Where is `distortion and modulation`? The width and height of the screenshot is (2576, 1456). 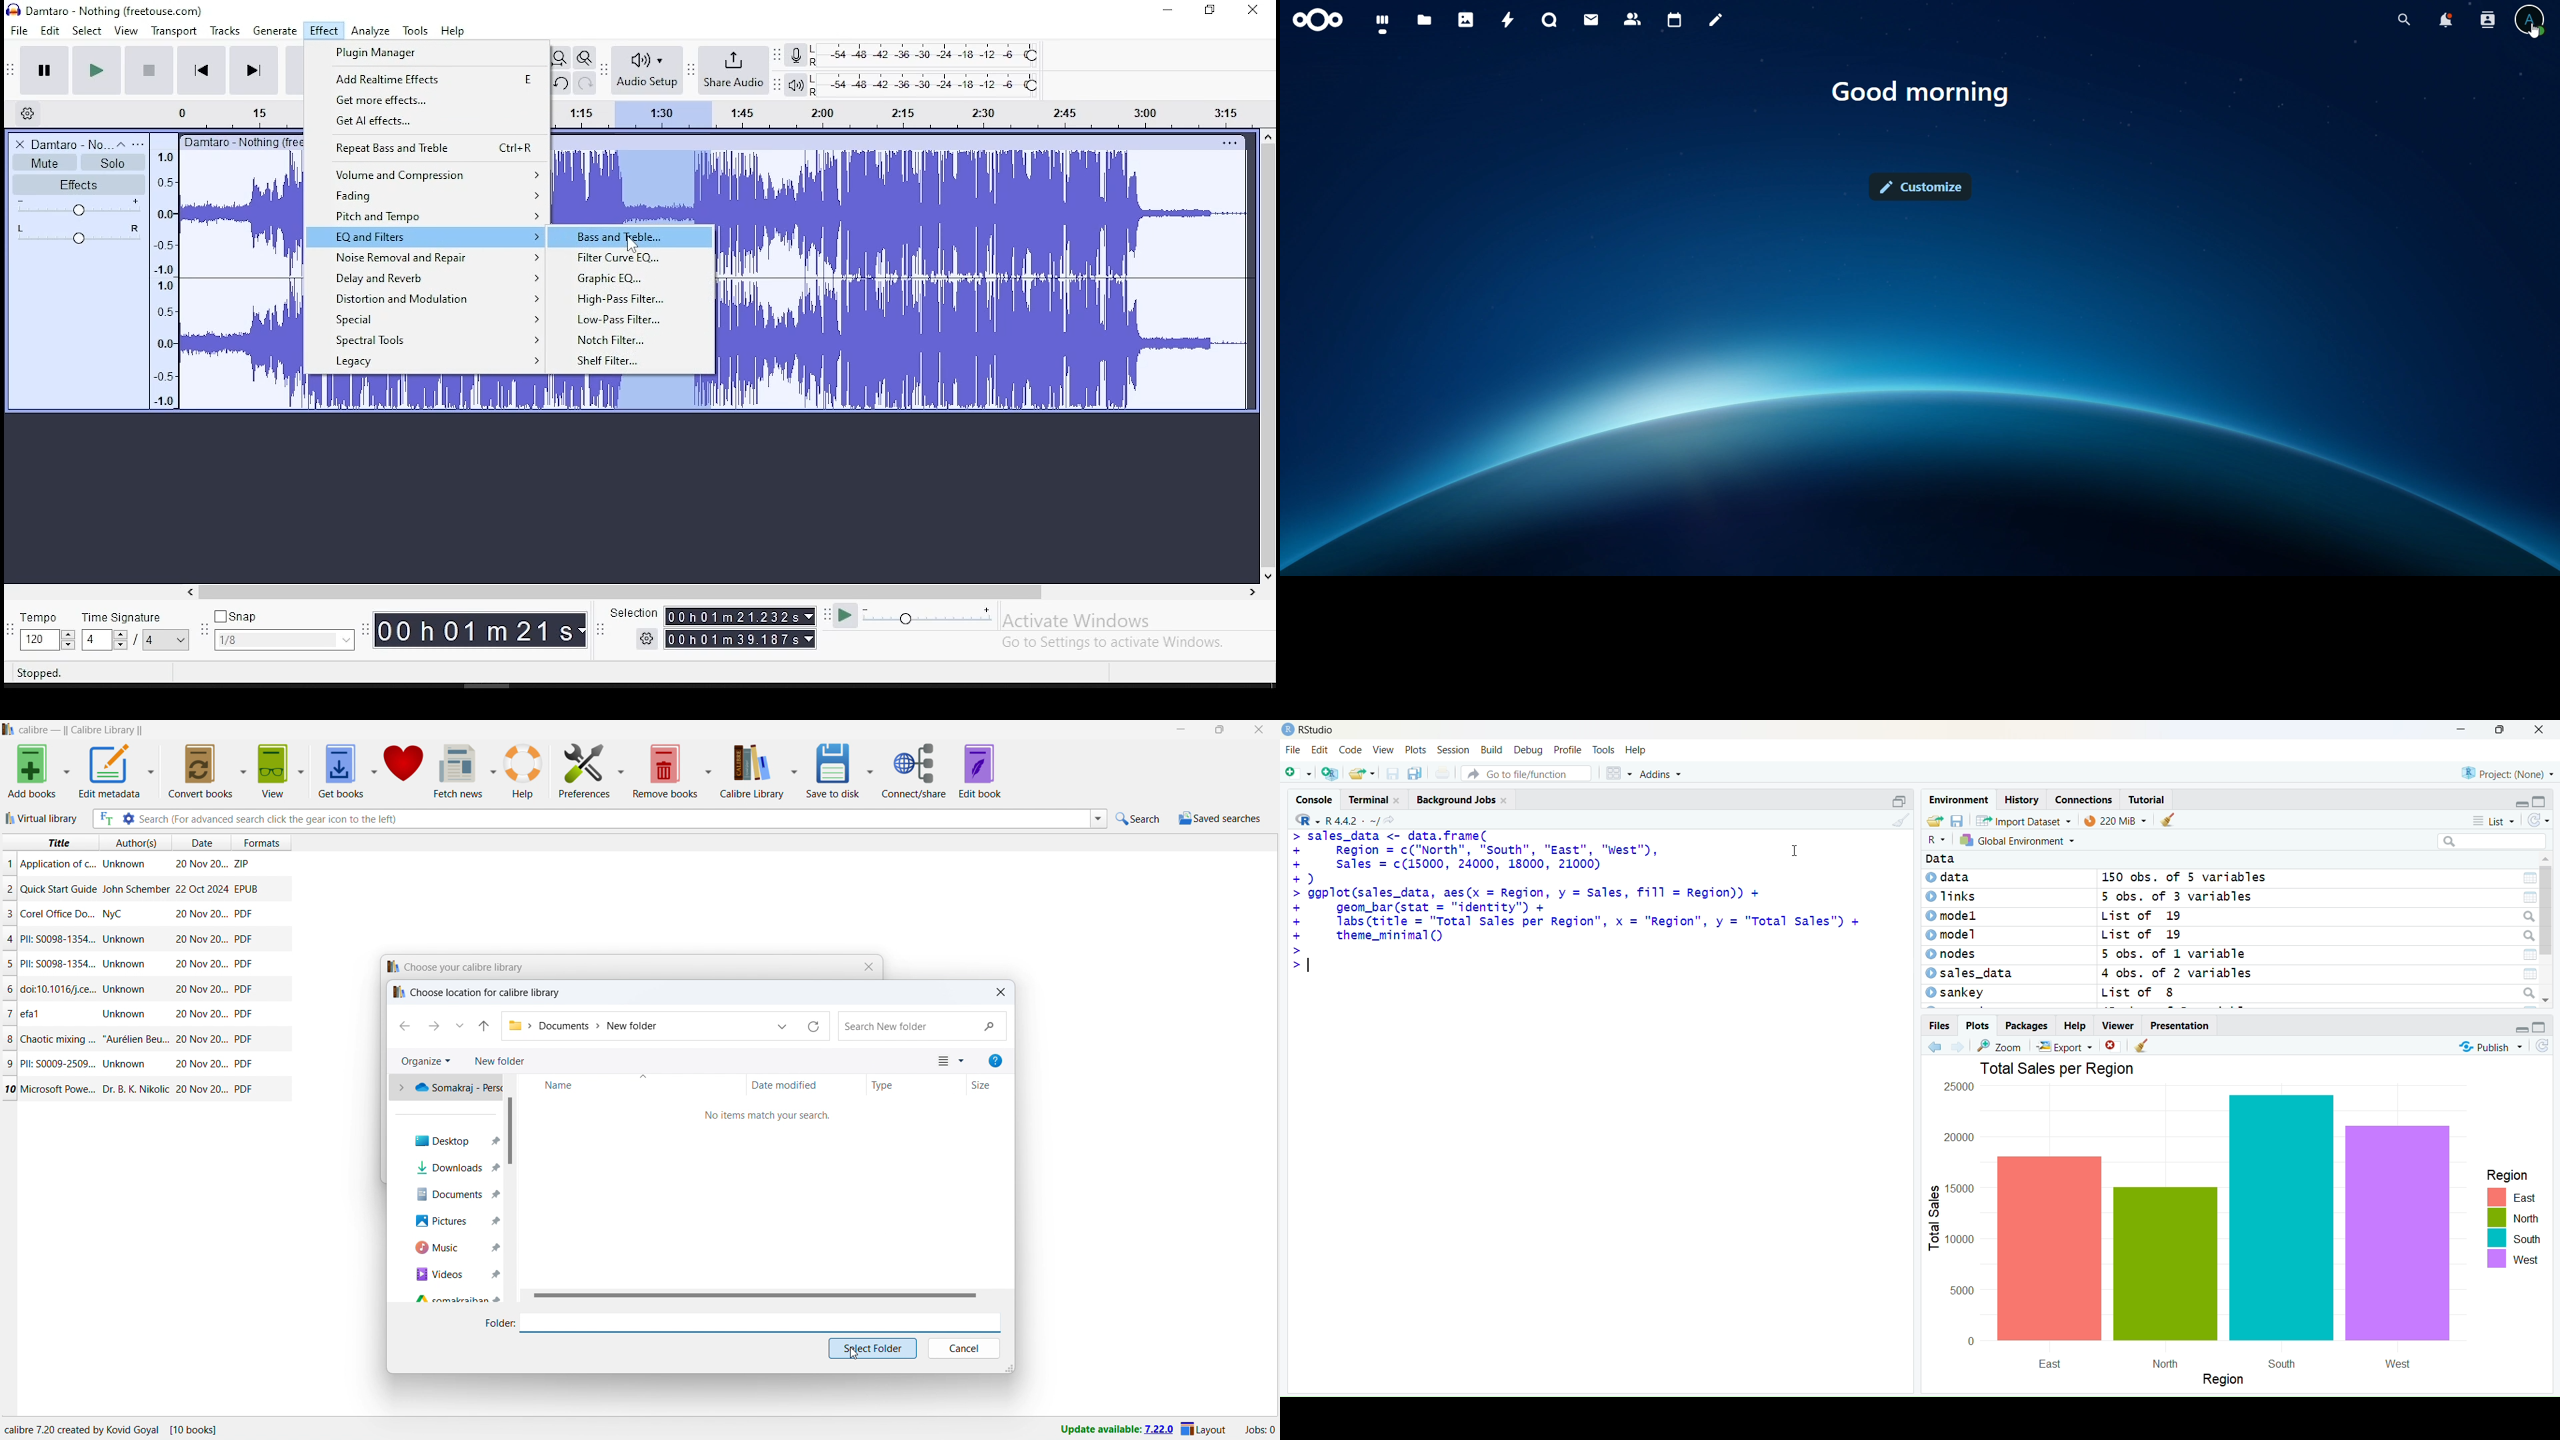
distortion and modulation is located at coordinates (426, 297).